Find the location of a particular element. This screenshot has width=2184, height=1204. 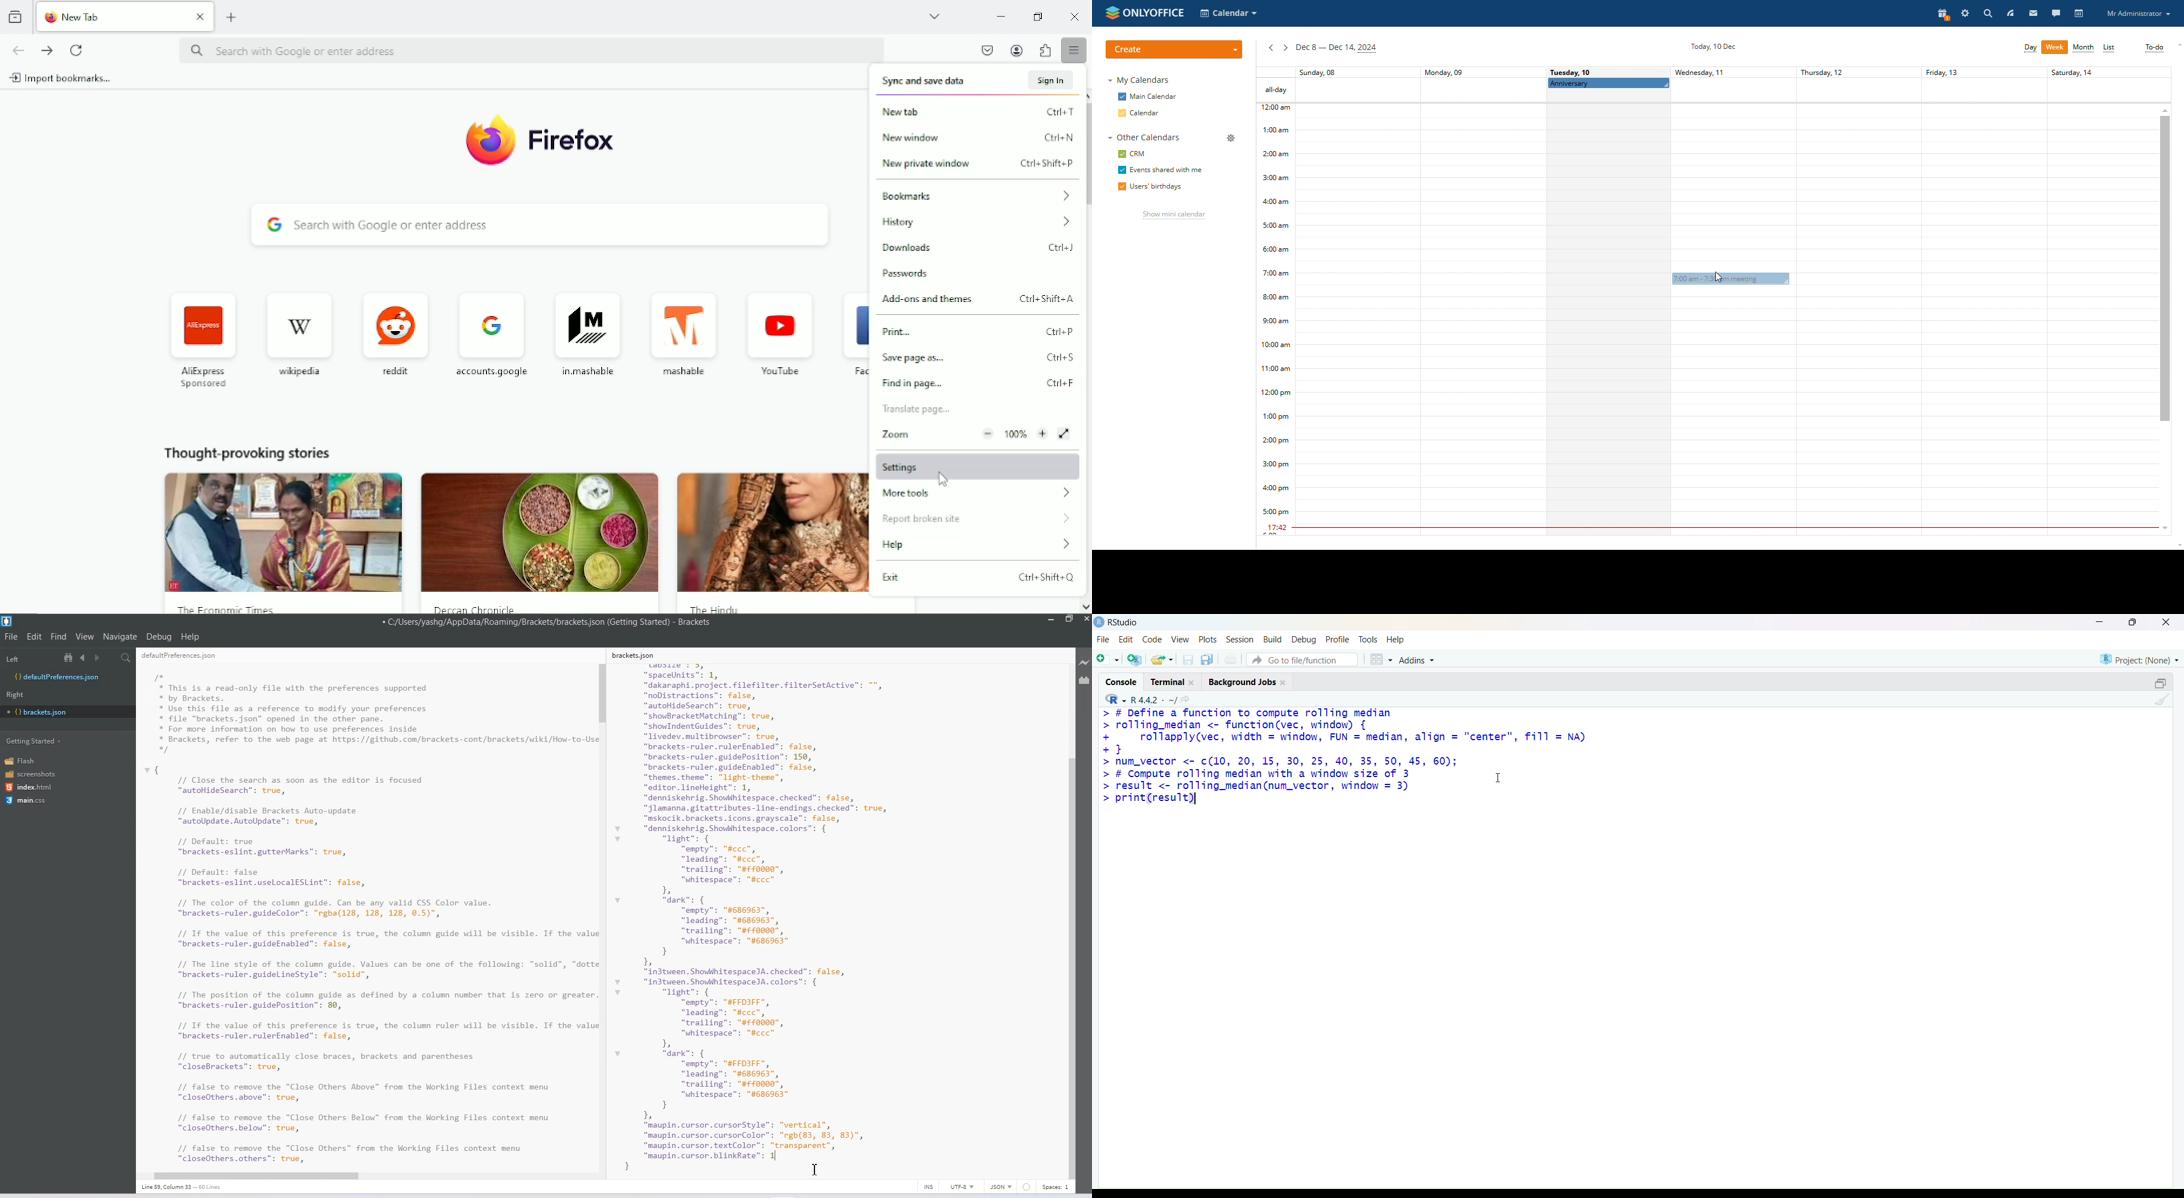

console is located at coordinates (1122, 682).